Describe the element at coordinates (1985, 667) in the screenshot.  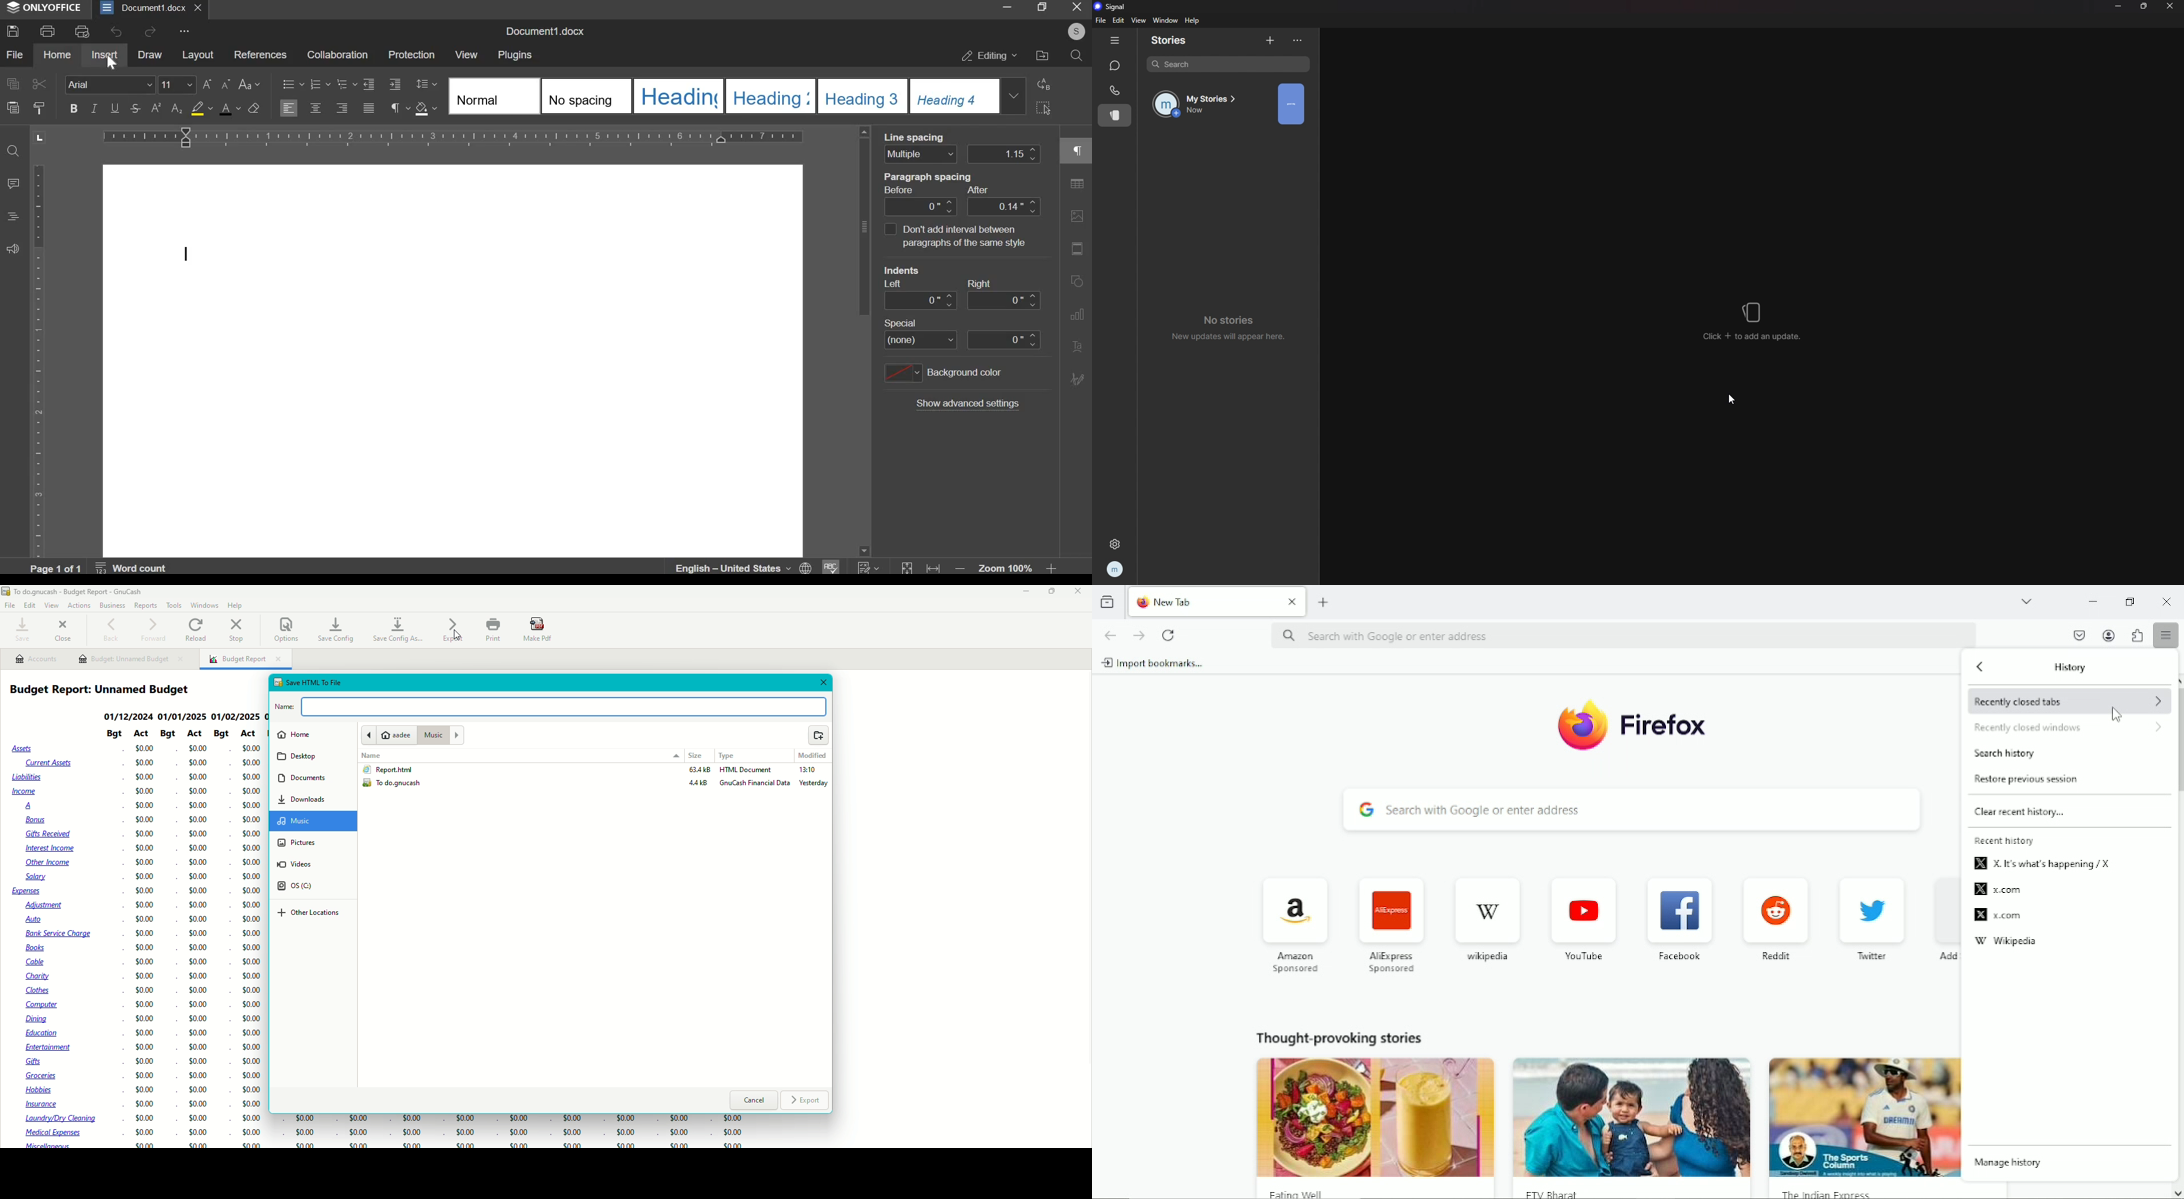
I see `back` at that location.